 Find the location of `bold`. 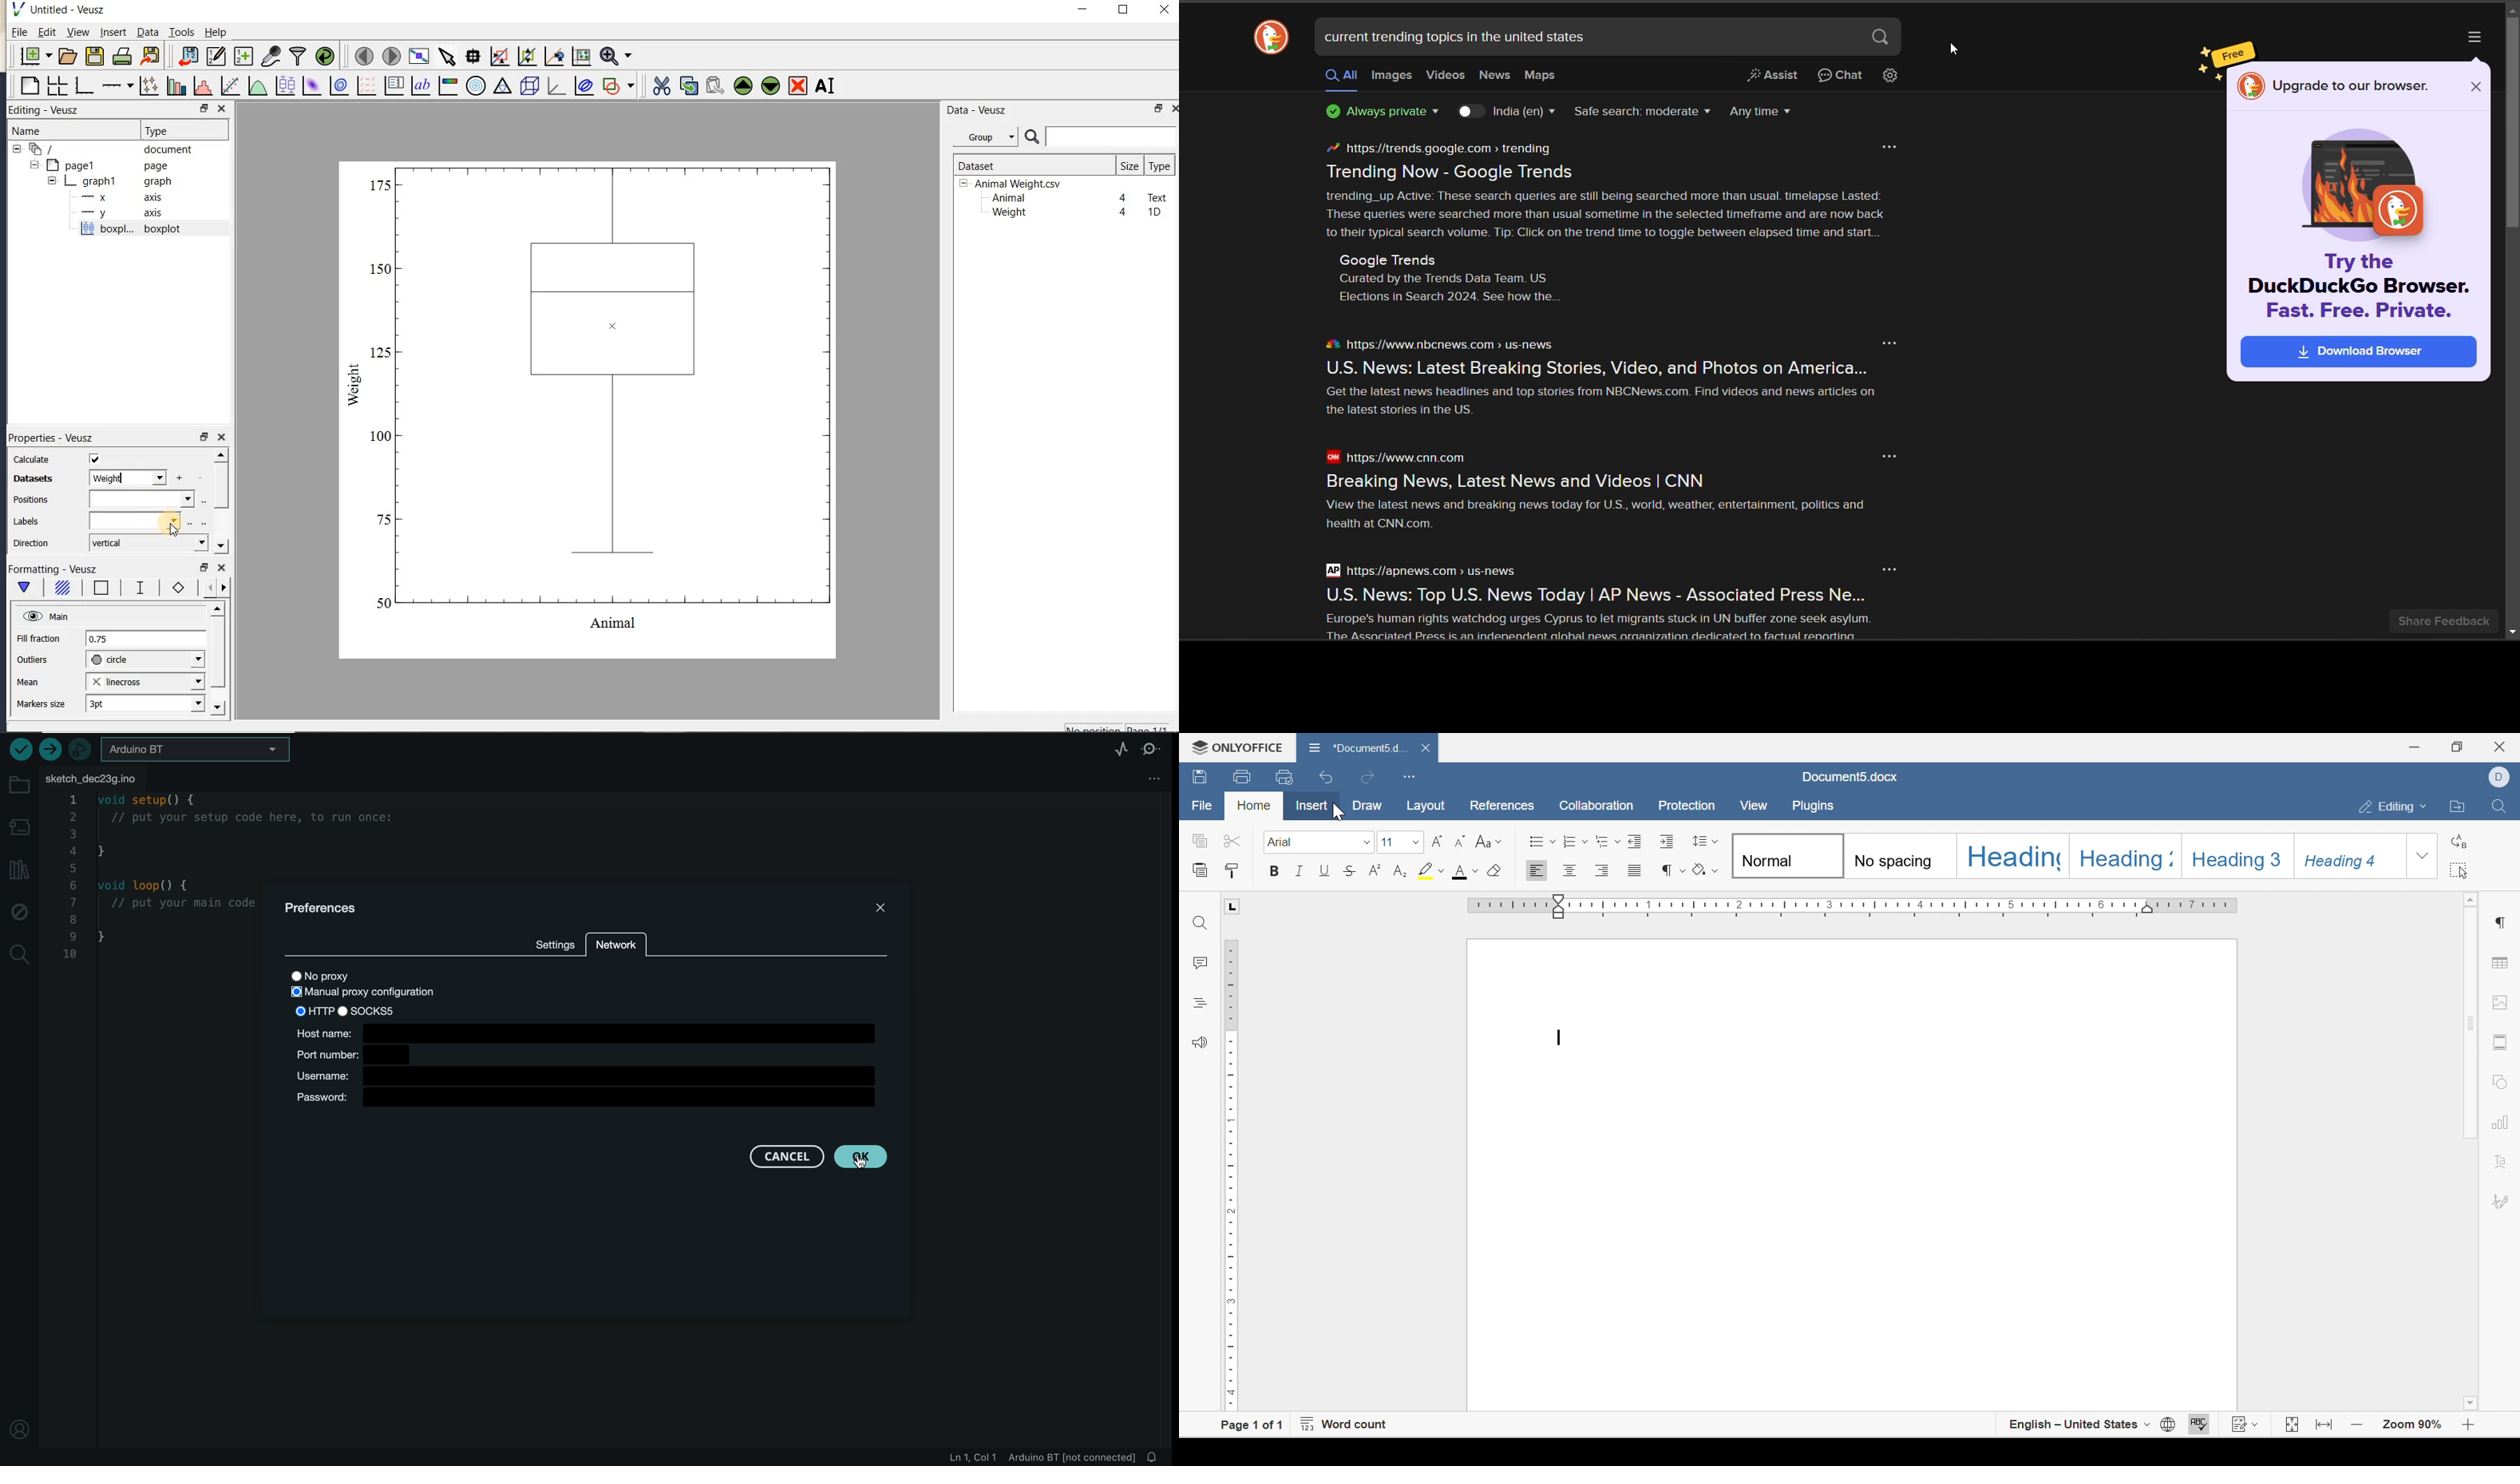

bold is located at coordinates (1270, 871).